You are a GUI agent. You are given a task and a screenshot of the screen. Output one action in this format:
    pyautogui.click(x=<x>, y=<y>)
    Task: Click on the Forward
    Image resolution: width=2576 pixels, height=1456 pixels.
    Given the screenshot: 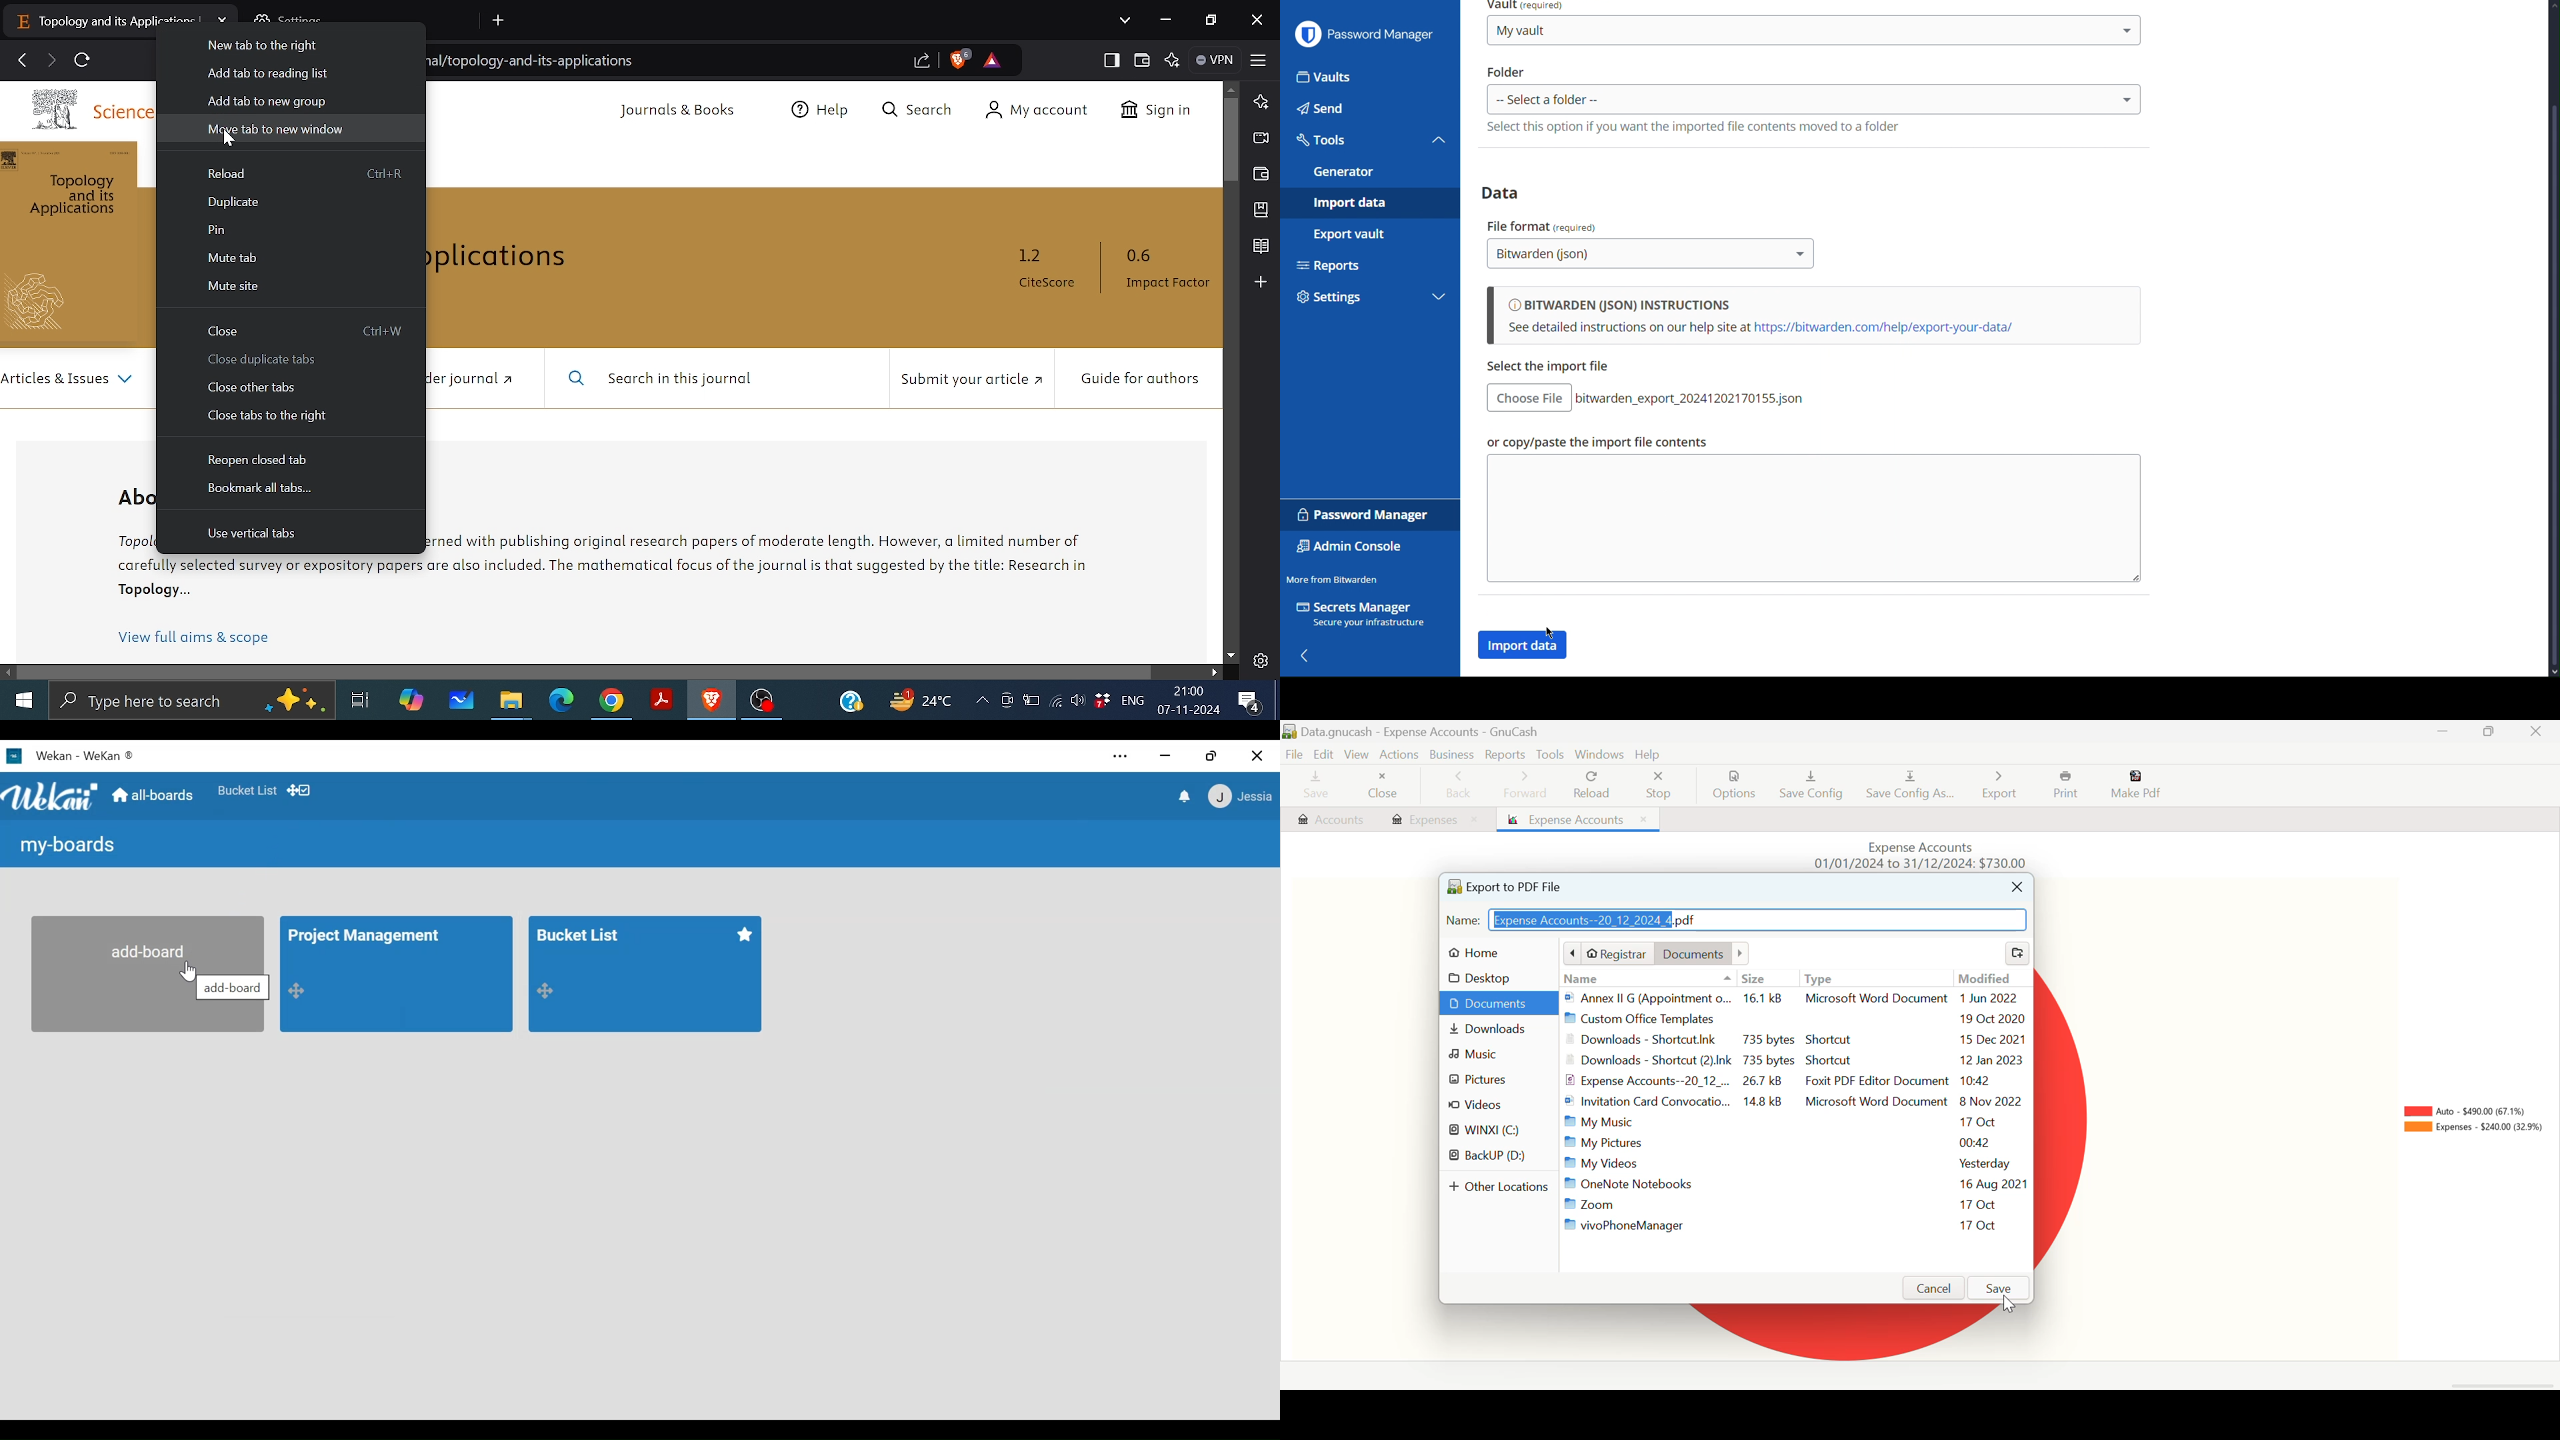 What is the action you would take?
    pyautogui.click(x=1527, y=787)
    